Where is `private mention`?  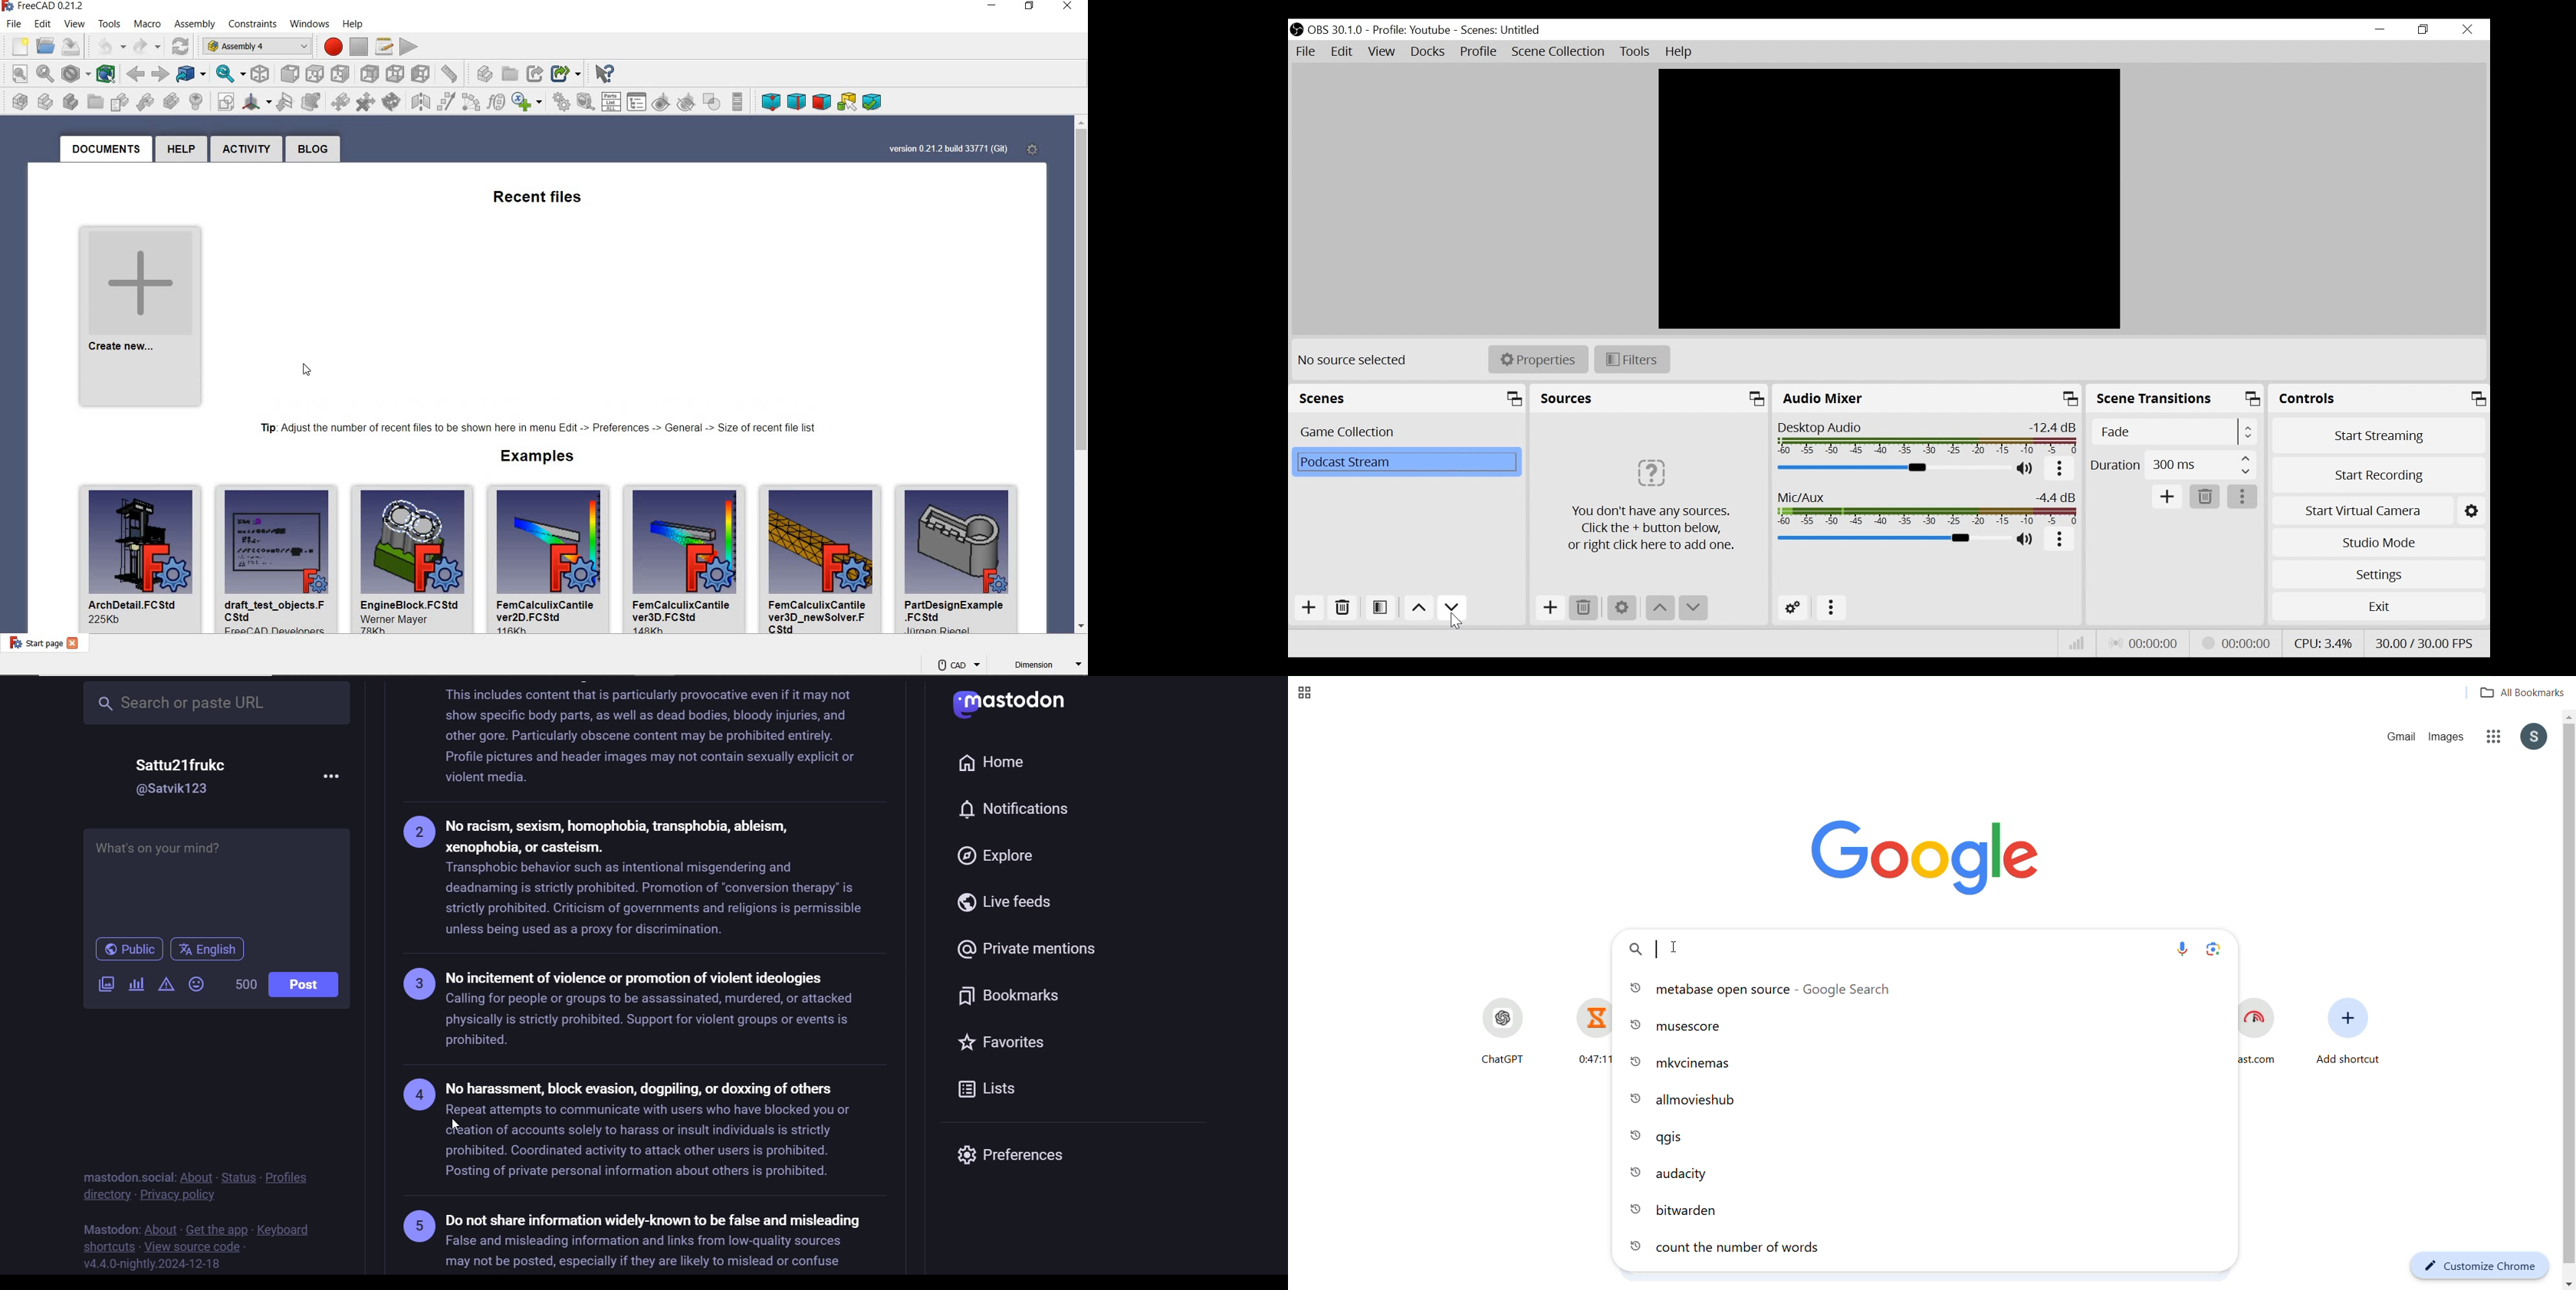
private mention is located at coordinates (1037, 945).